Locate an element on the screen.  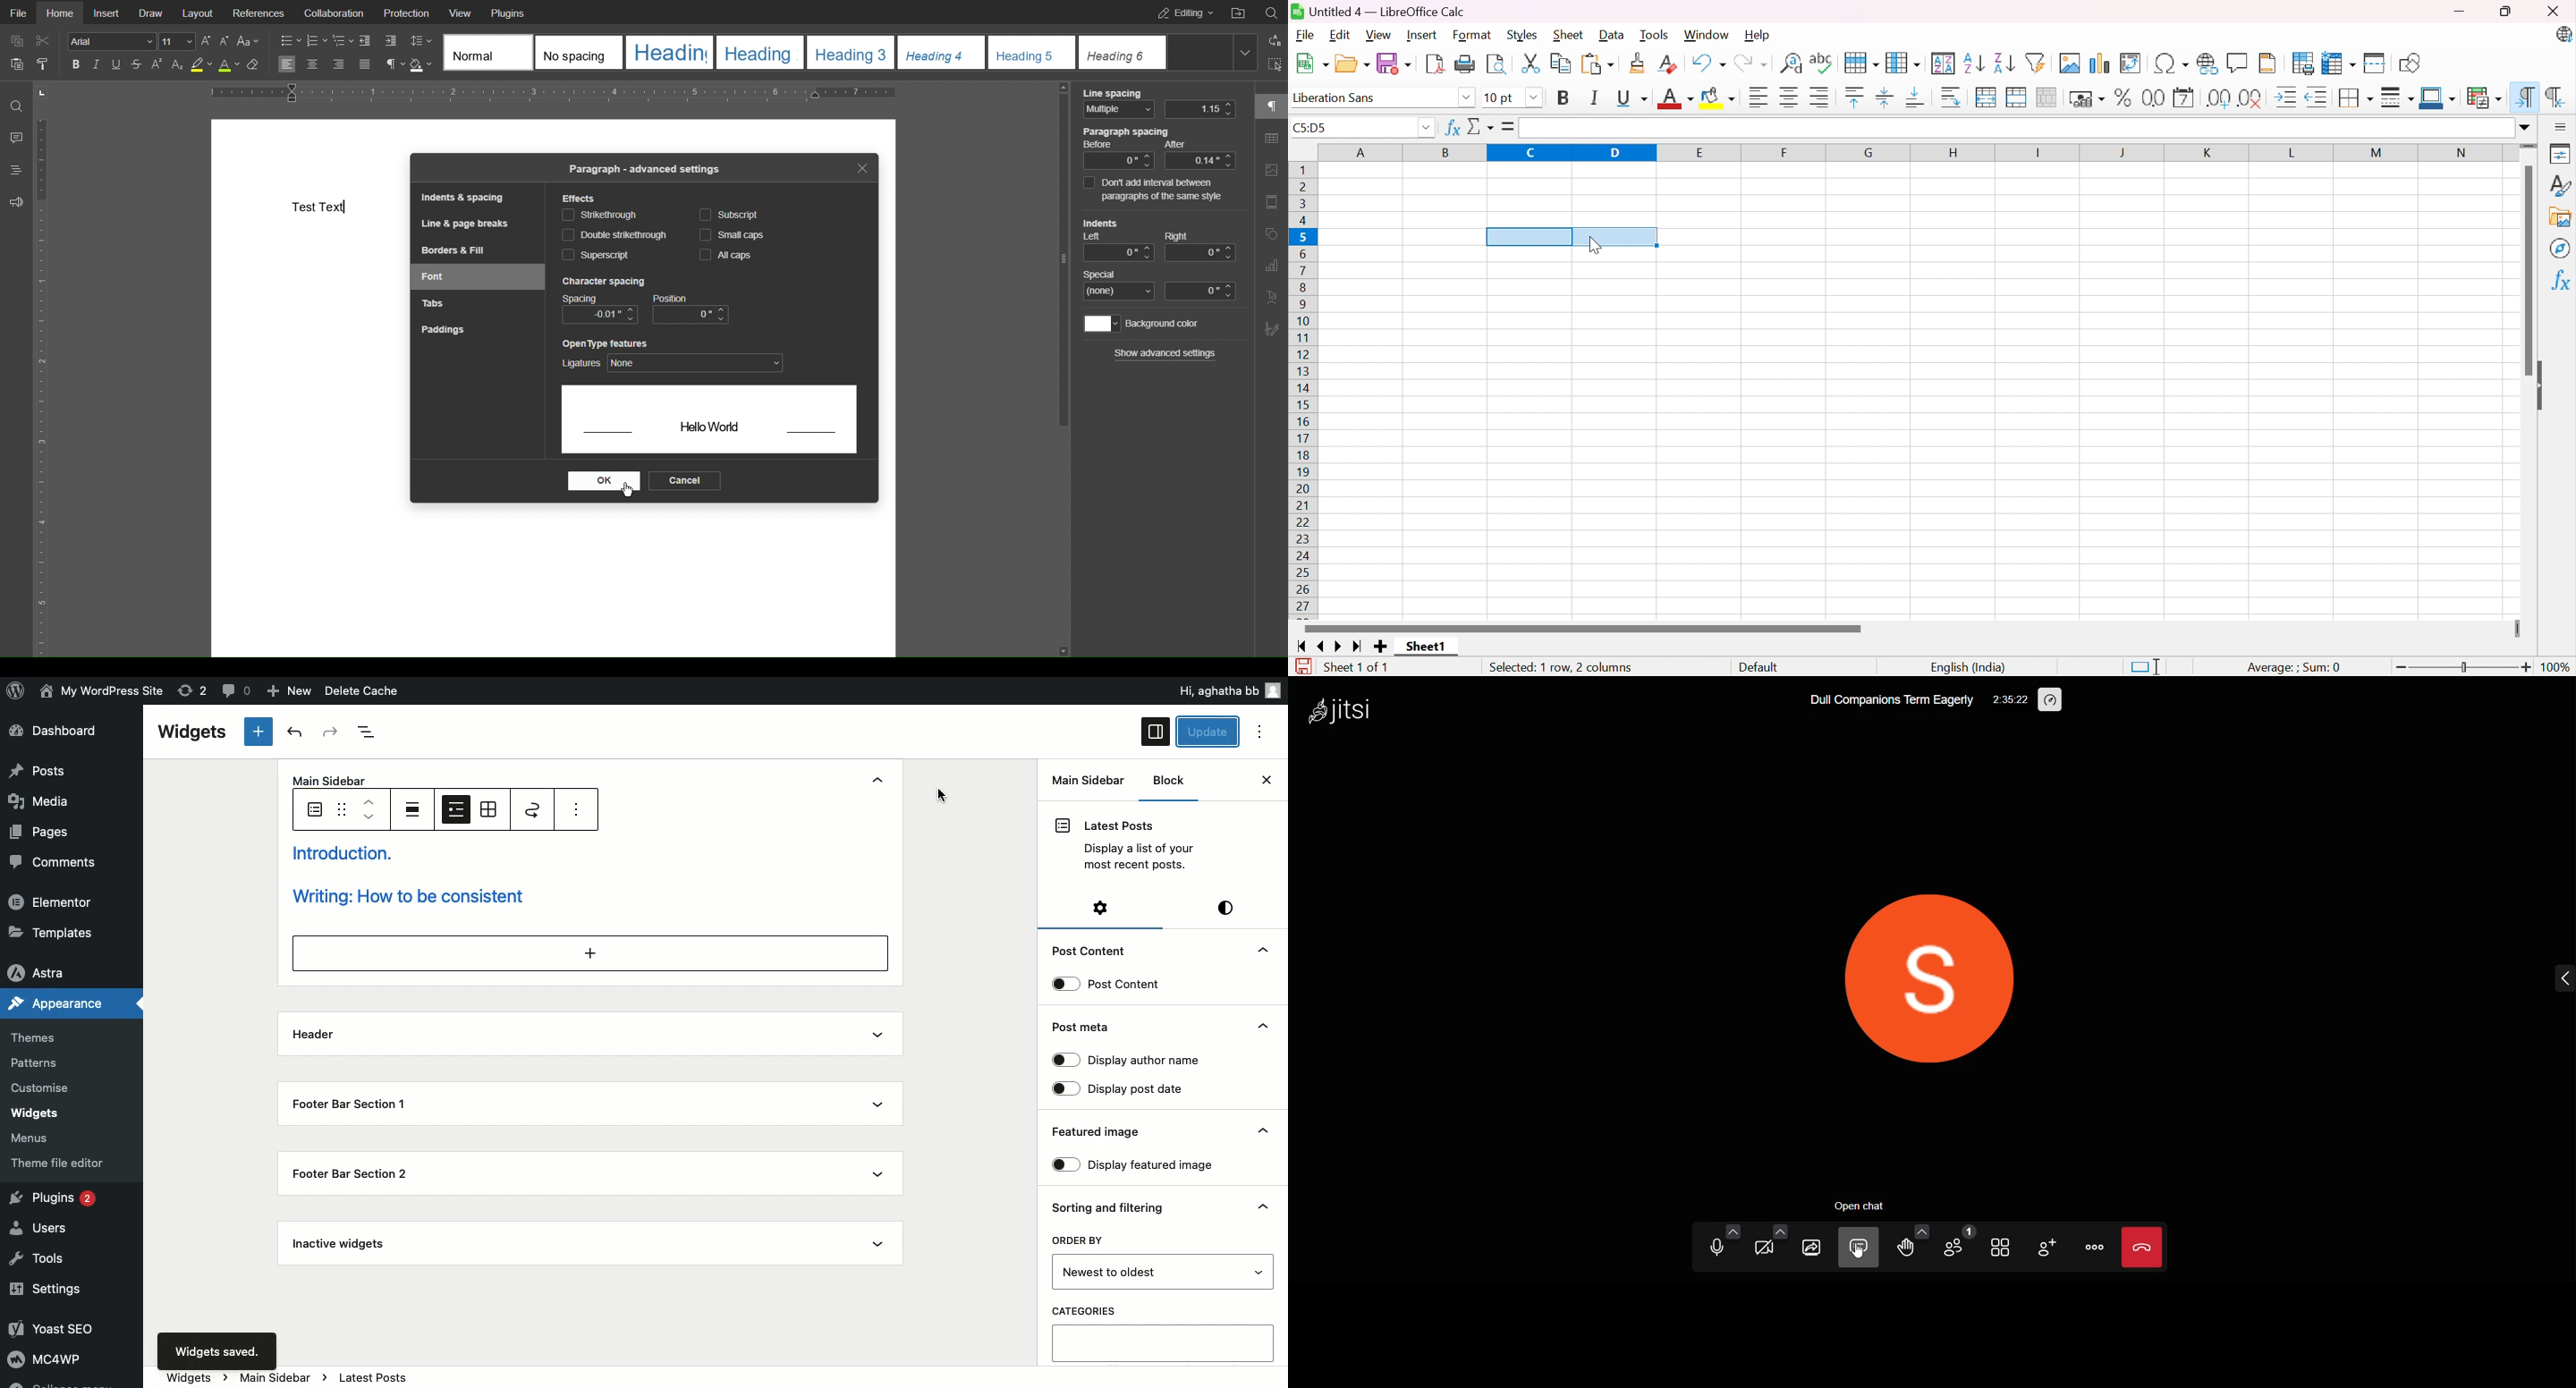
Paddings is located at coordinates (441, 329).